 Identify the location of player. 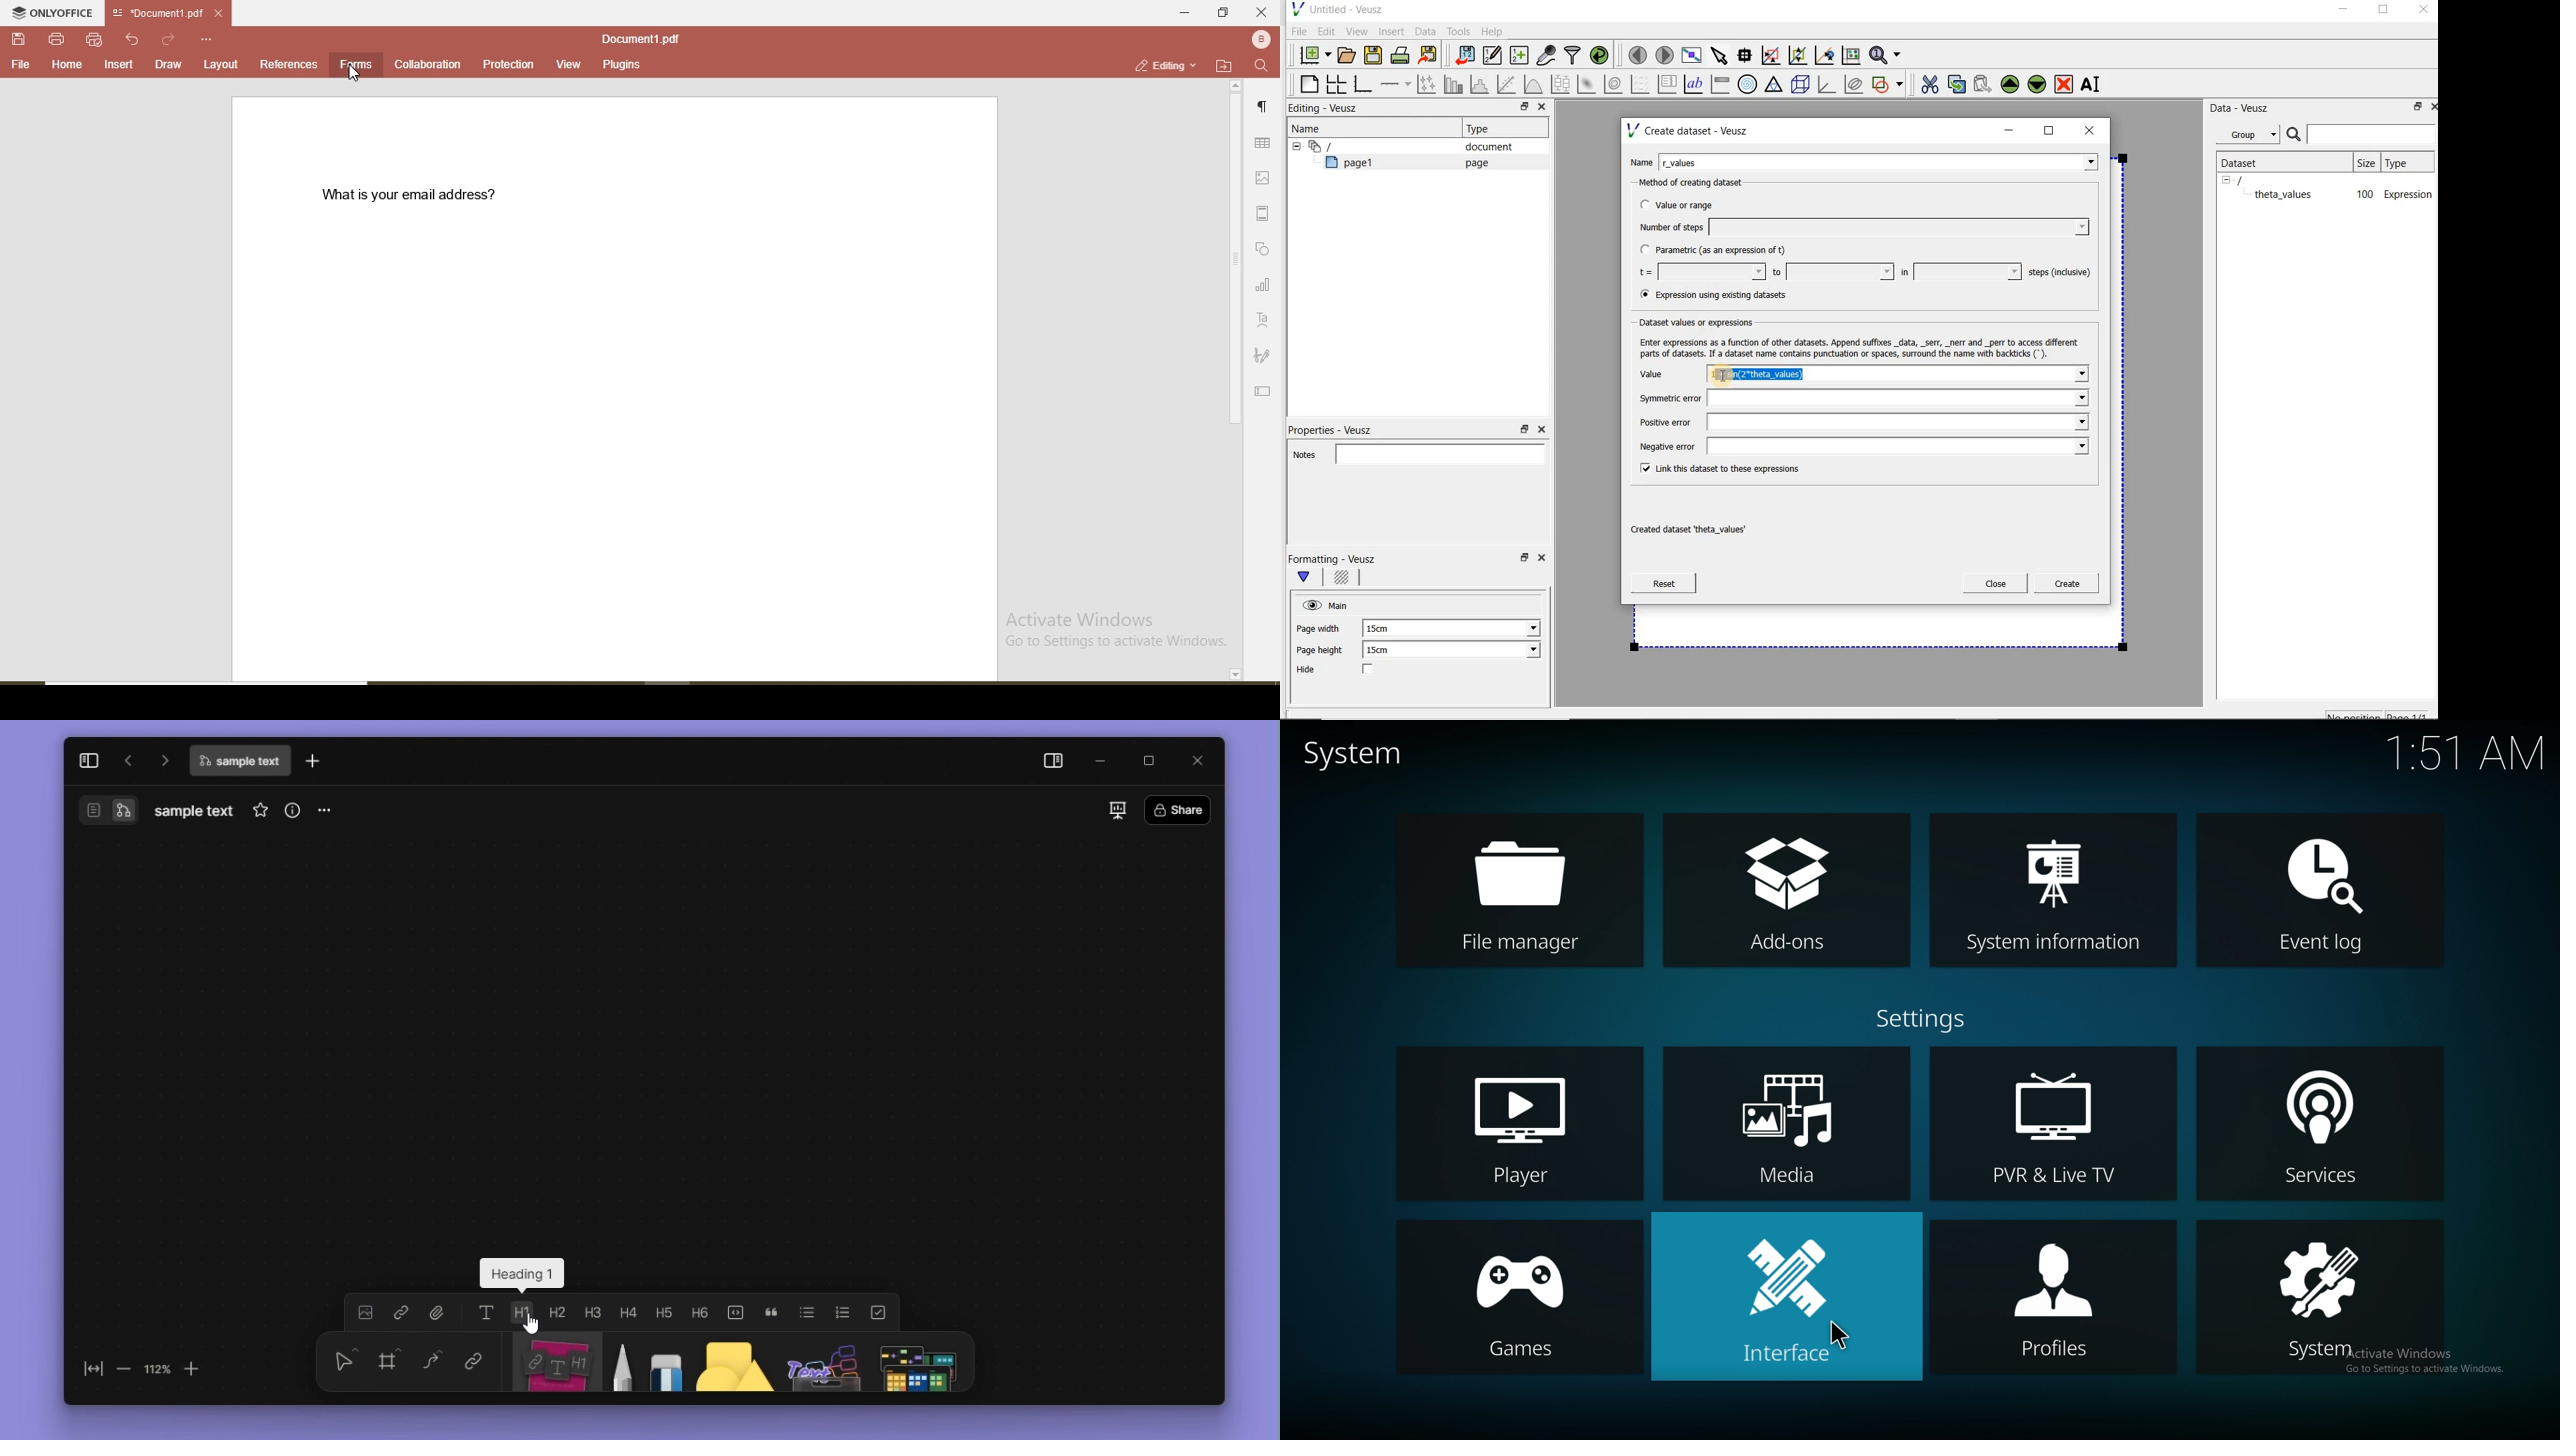
(1519, 1122).